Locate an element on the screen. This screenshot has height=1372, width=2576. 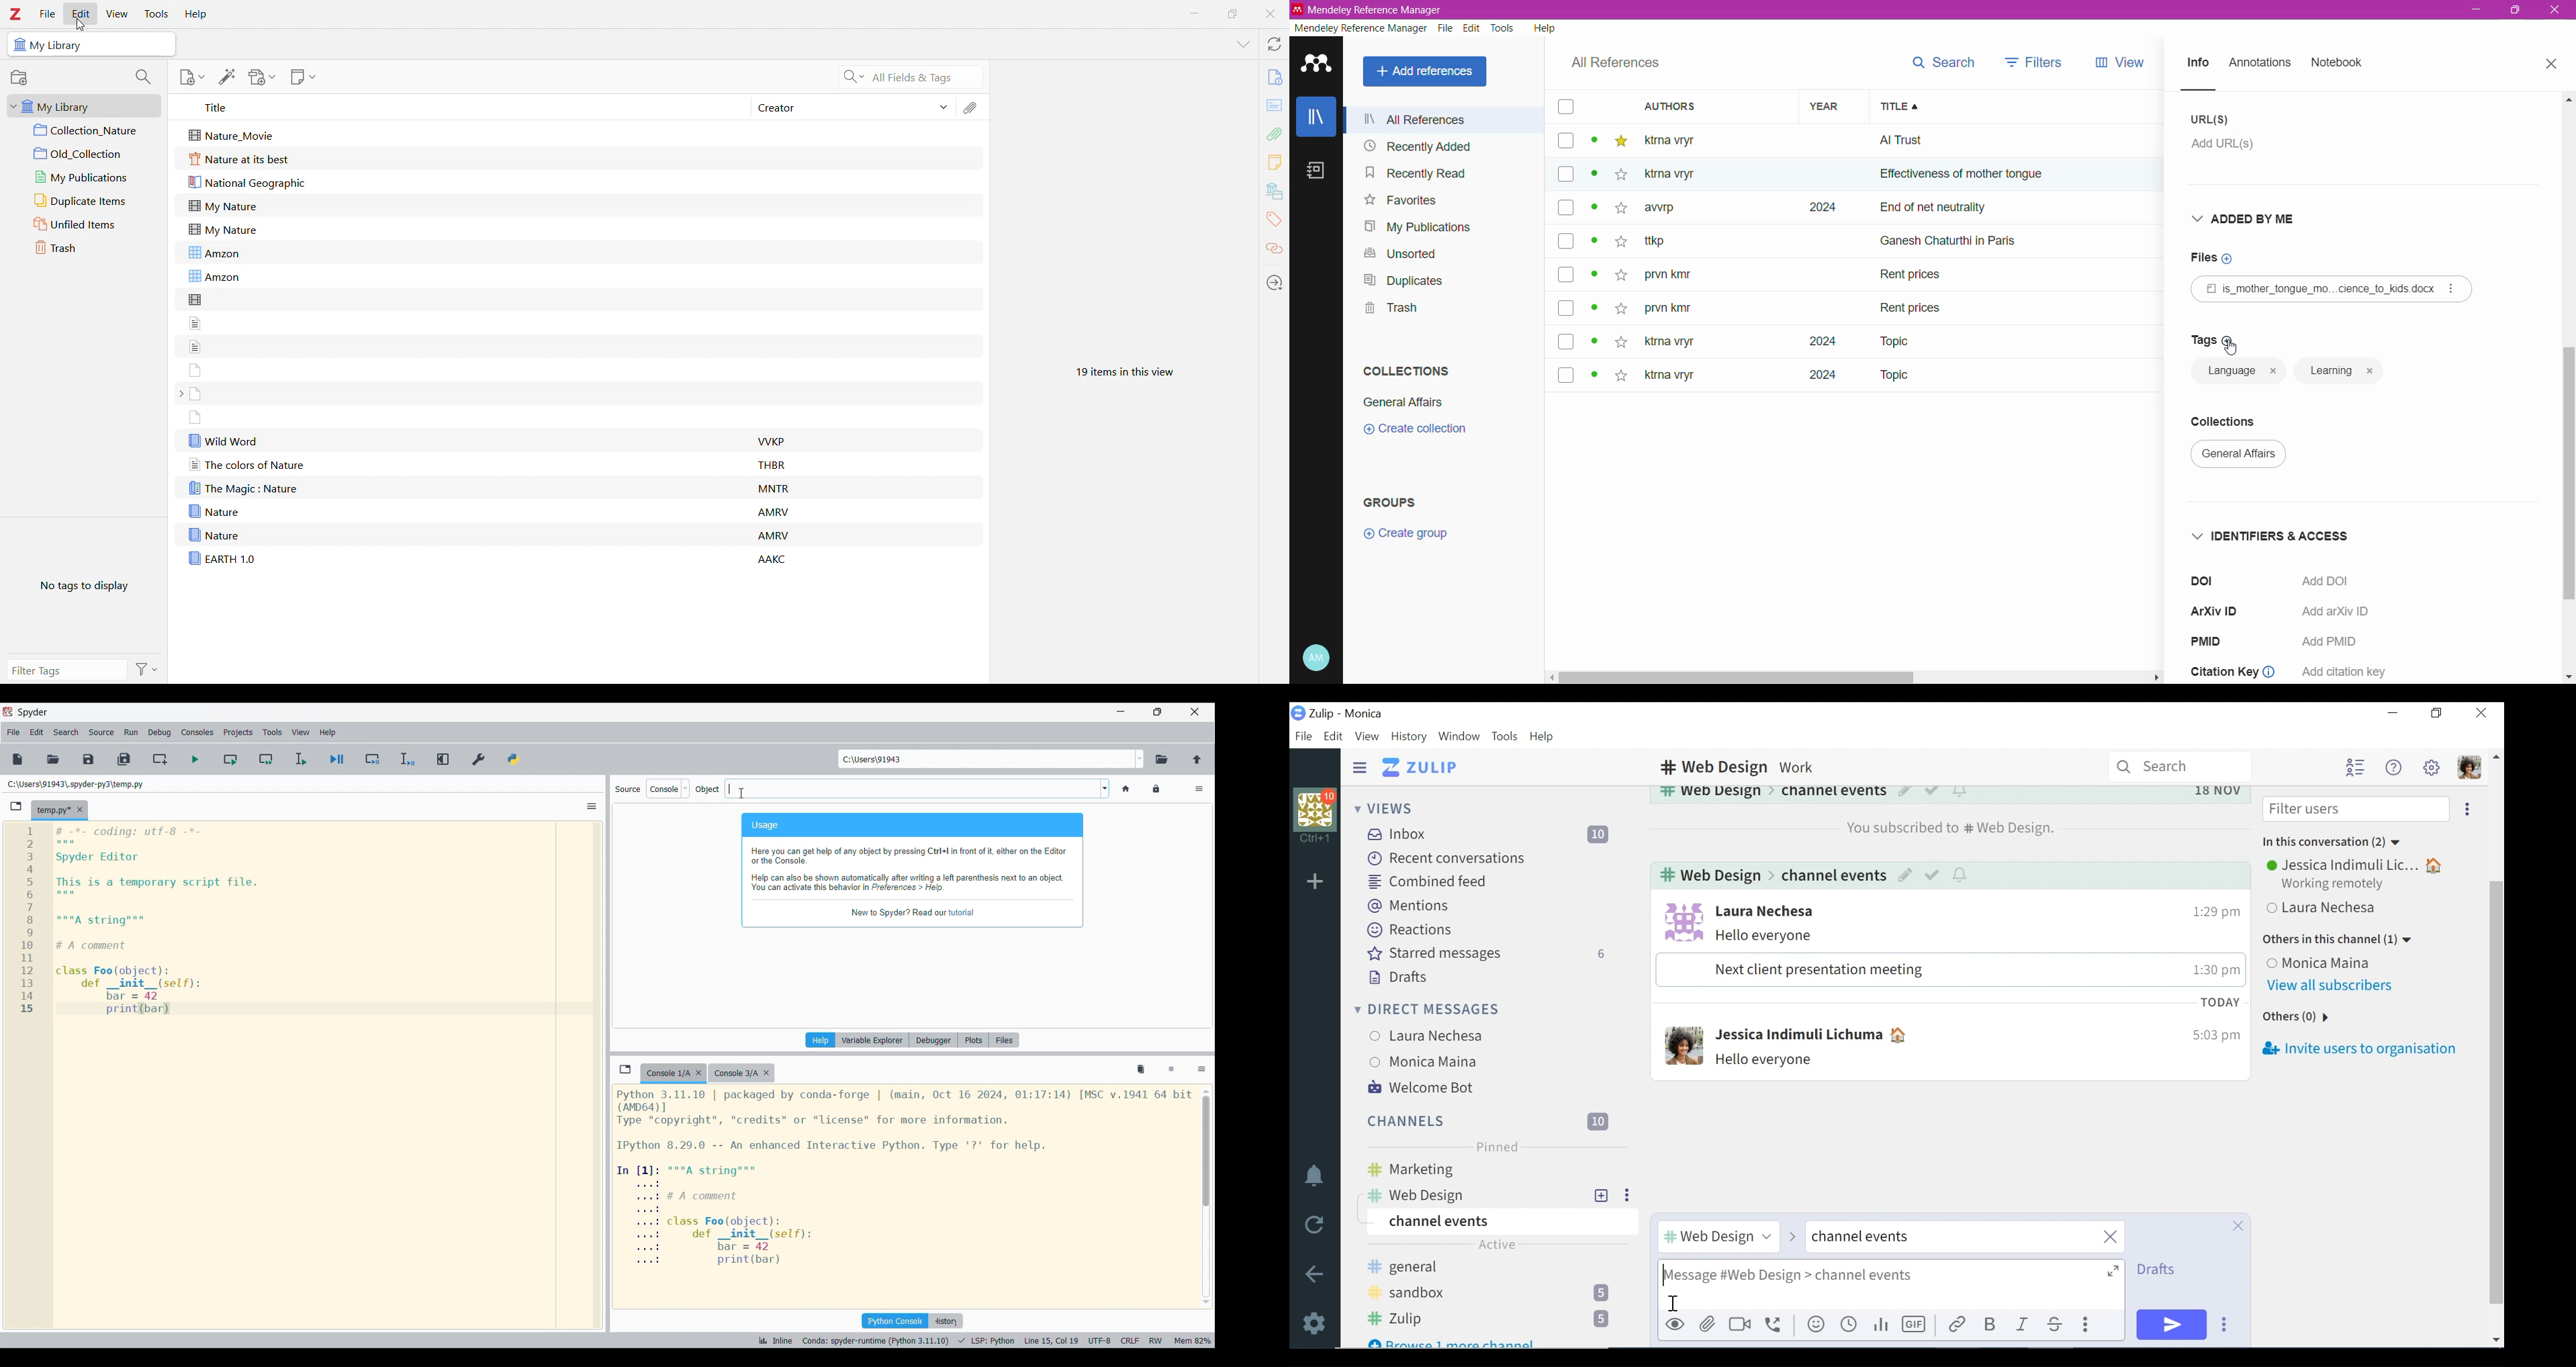
Add Item(s) by Identifier is located at coordinates (227, 76).